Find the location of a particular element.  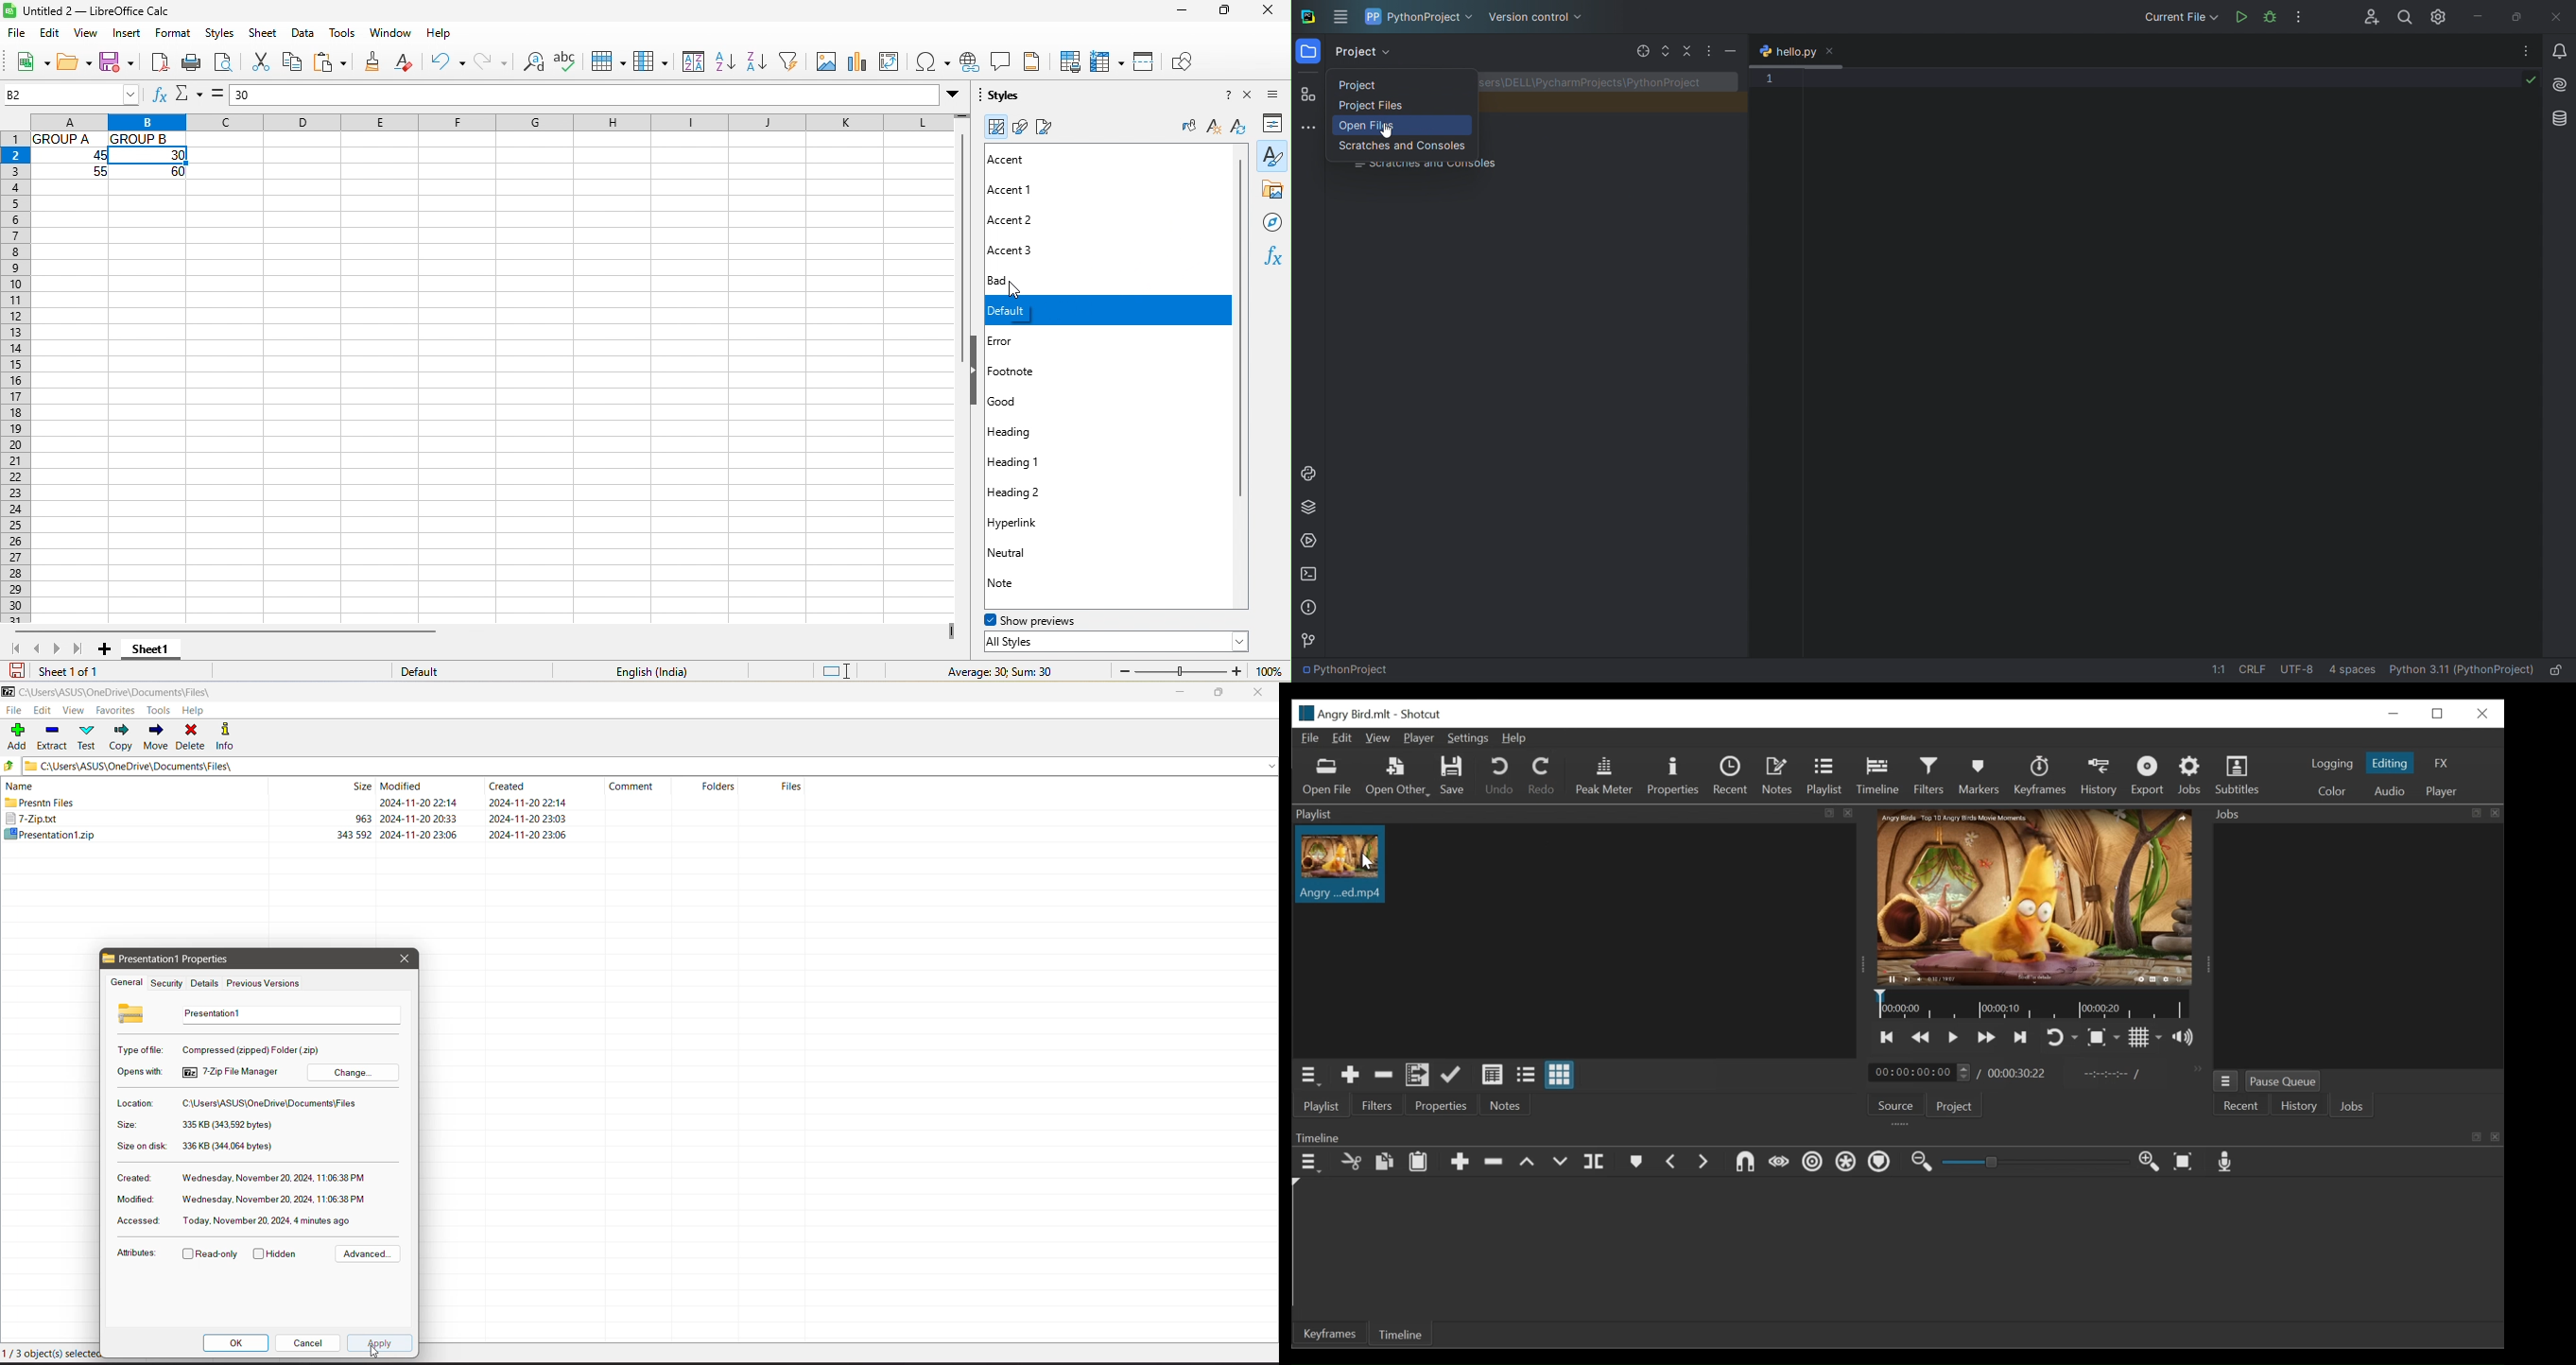

line number is located at coordinates (1773, 235).